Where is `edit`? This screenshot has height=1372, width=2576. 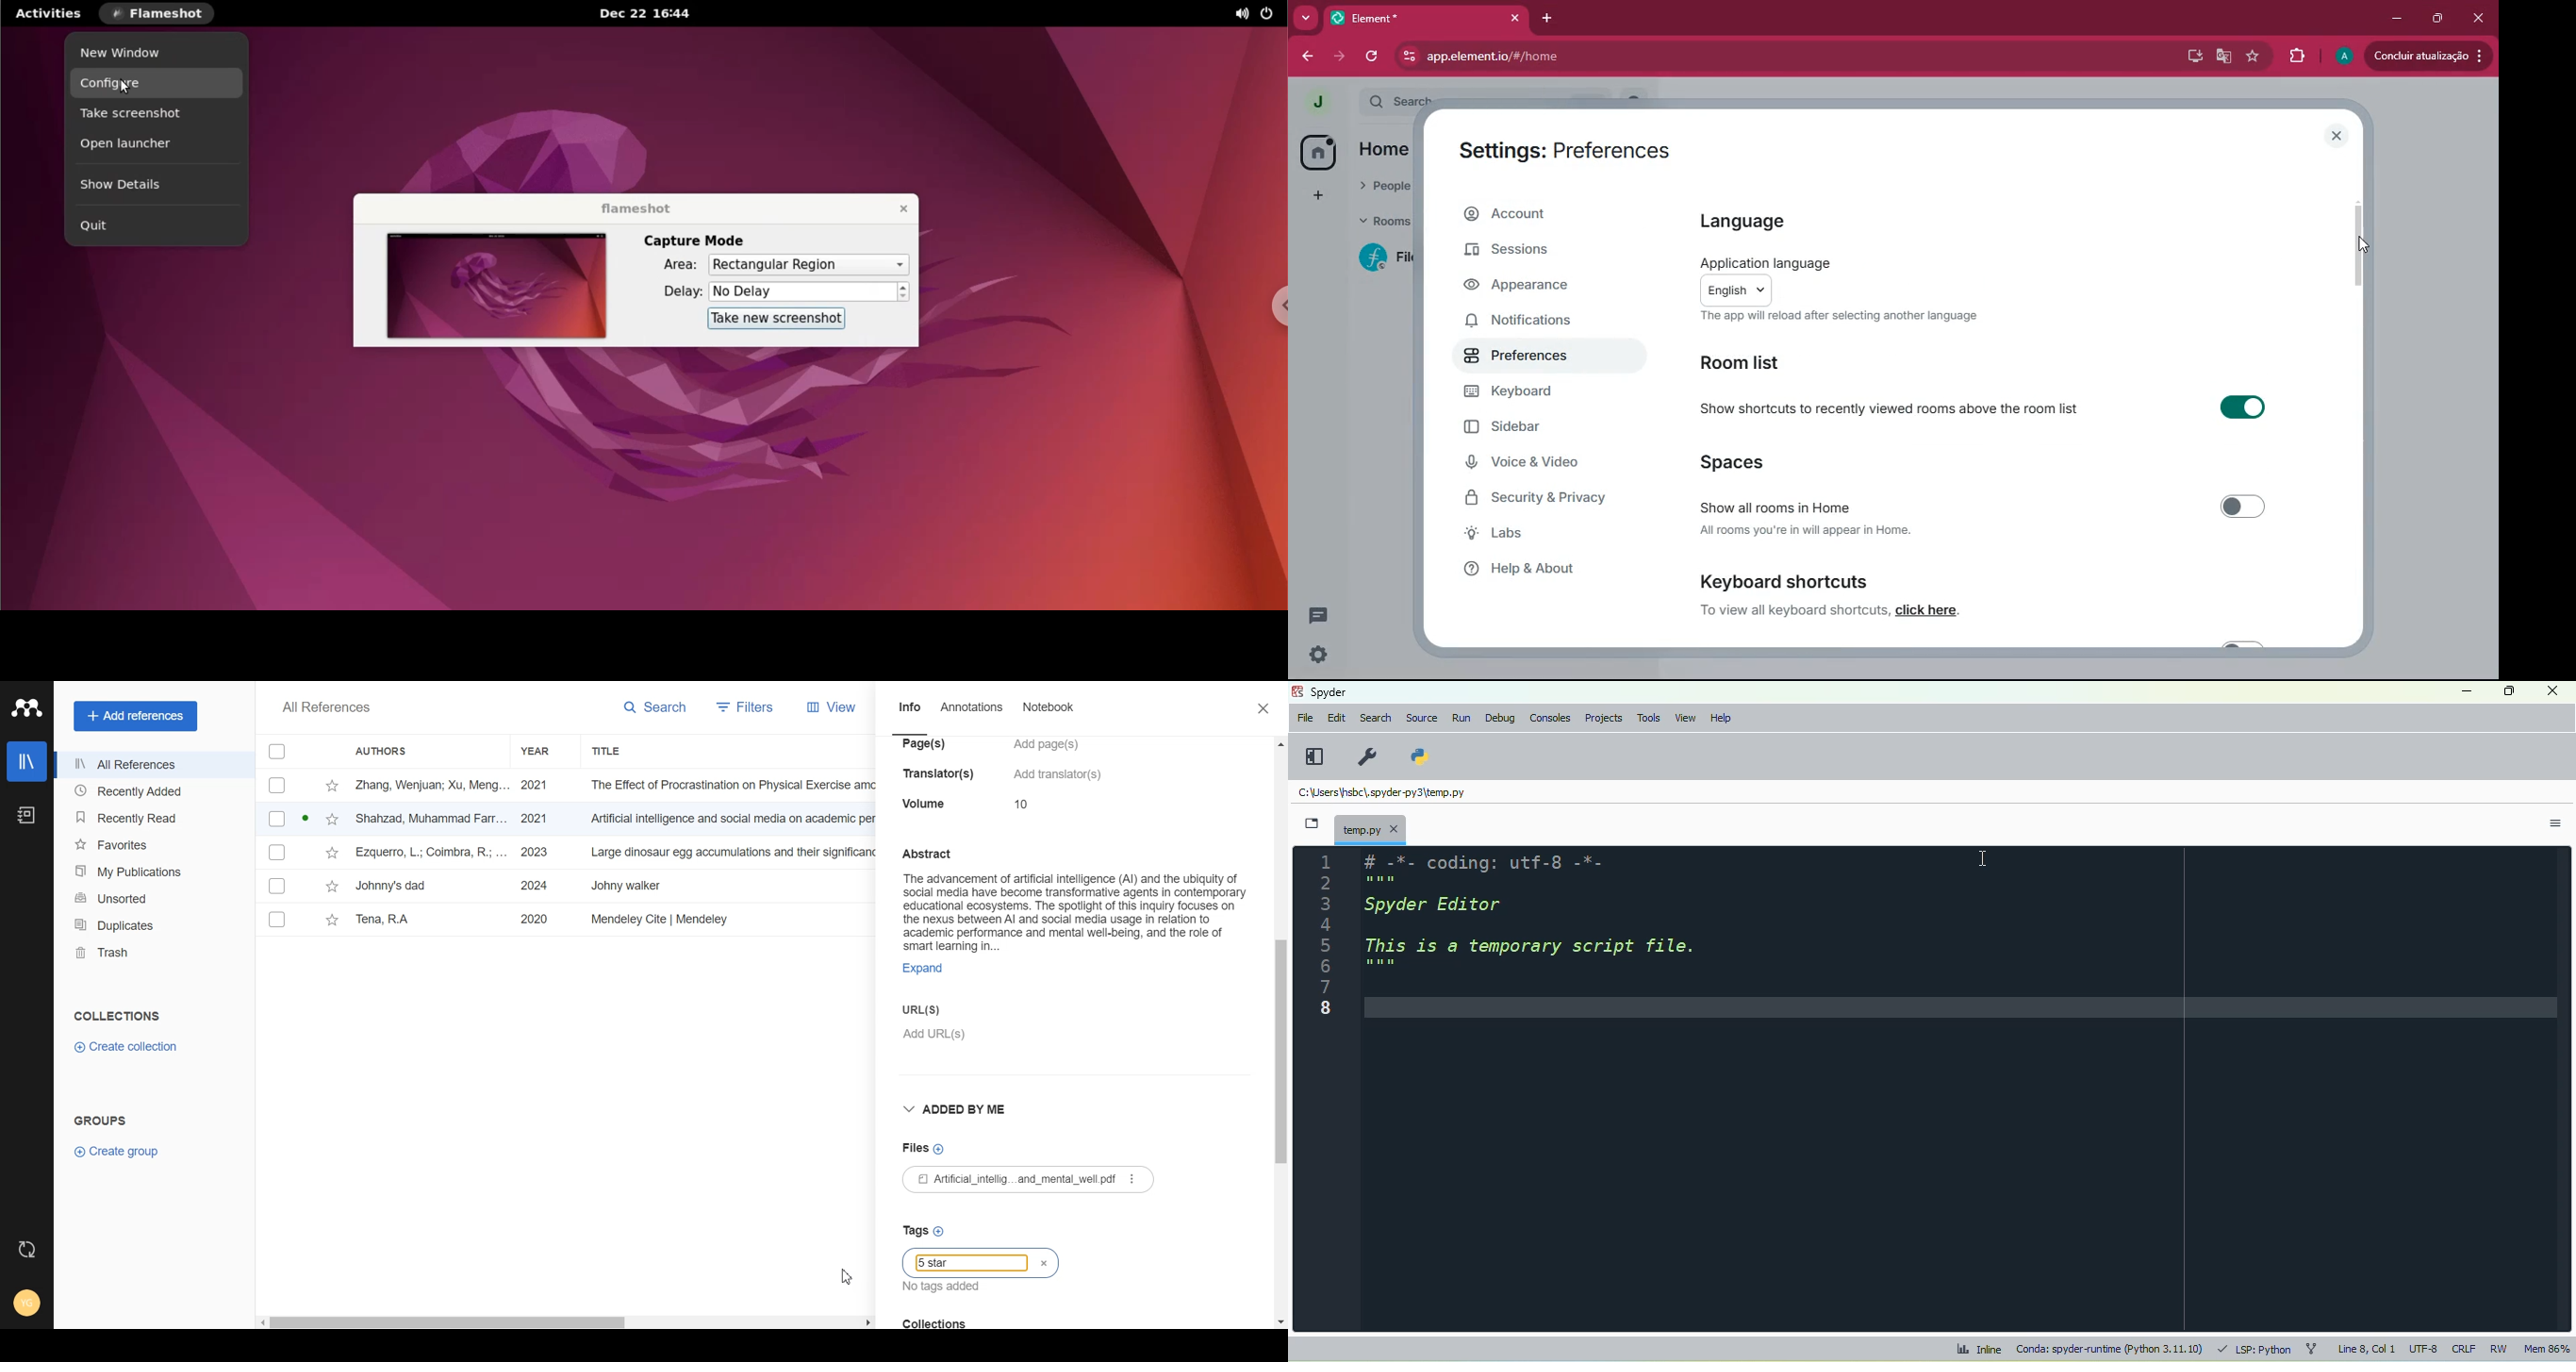 edit is located at coordinates (1338, 718).